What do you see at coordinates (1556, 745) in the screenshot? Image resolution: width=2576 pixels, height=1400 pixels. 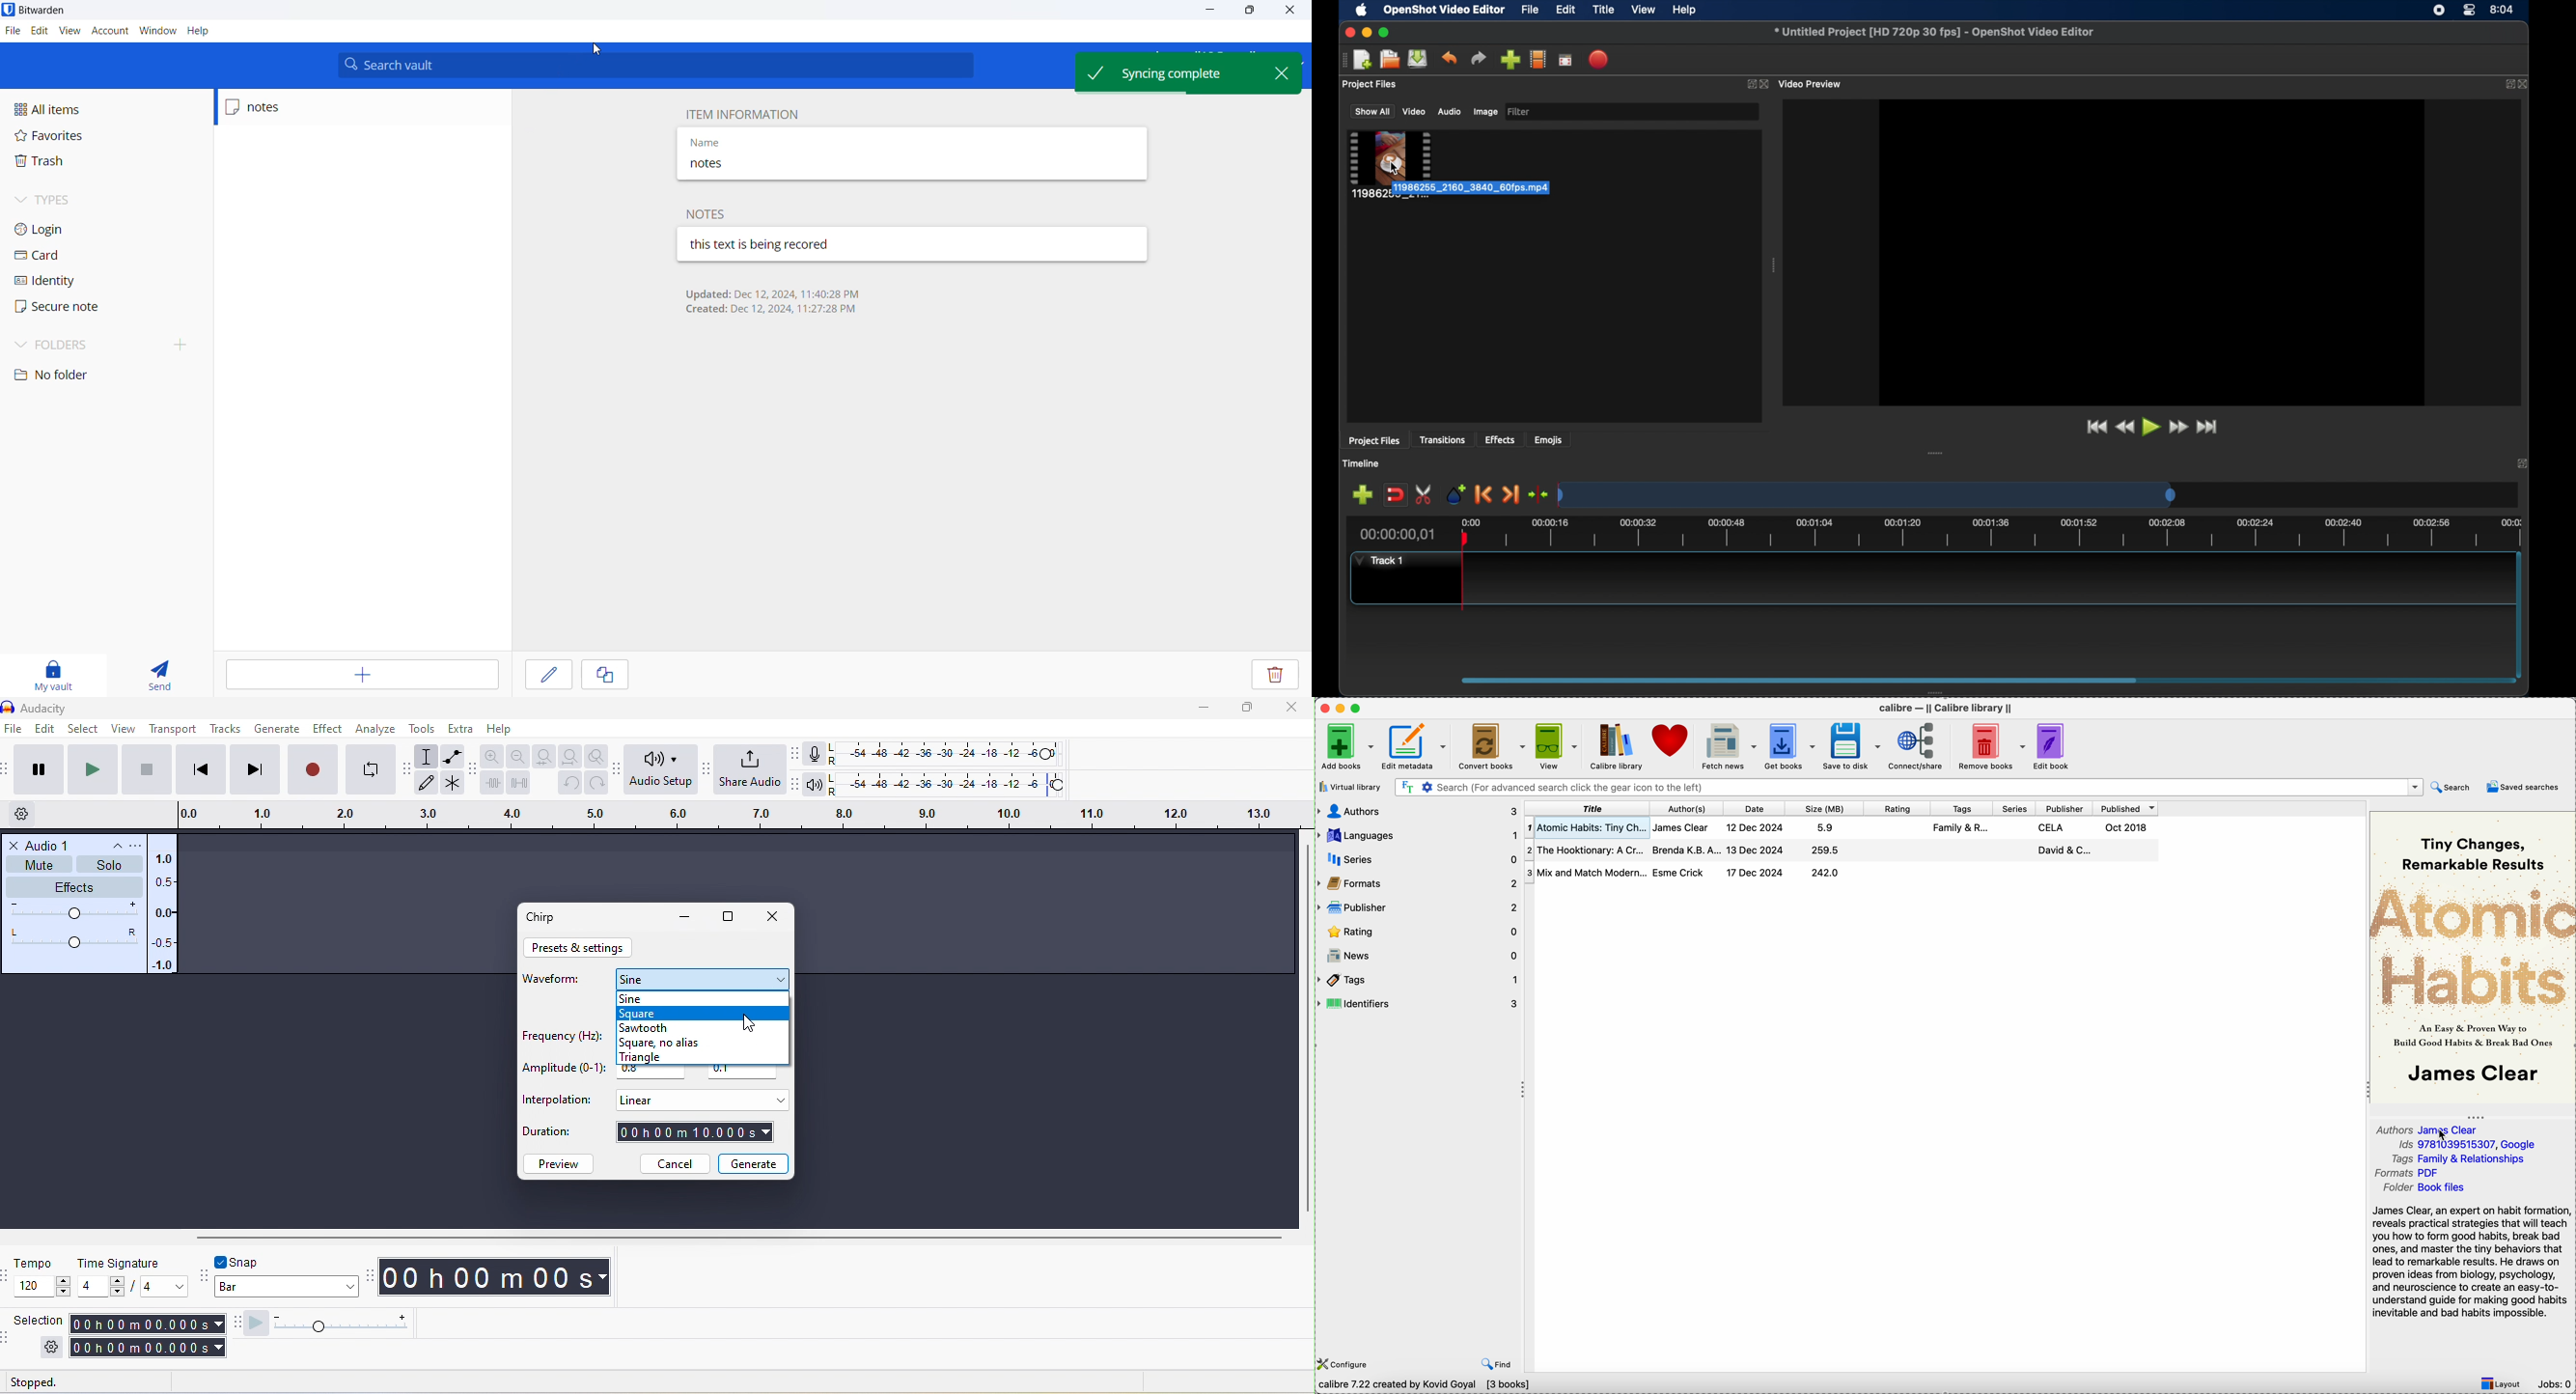 I see `view` at bounding box center [1556, 745].